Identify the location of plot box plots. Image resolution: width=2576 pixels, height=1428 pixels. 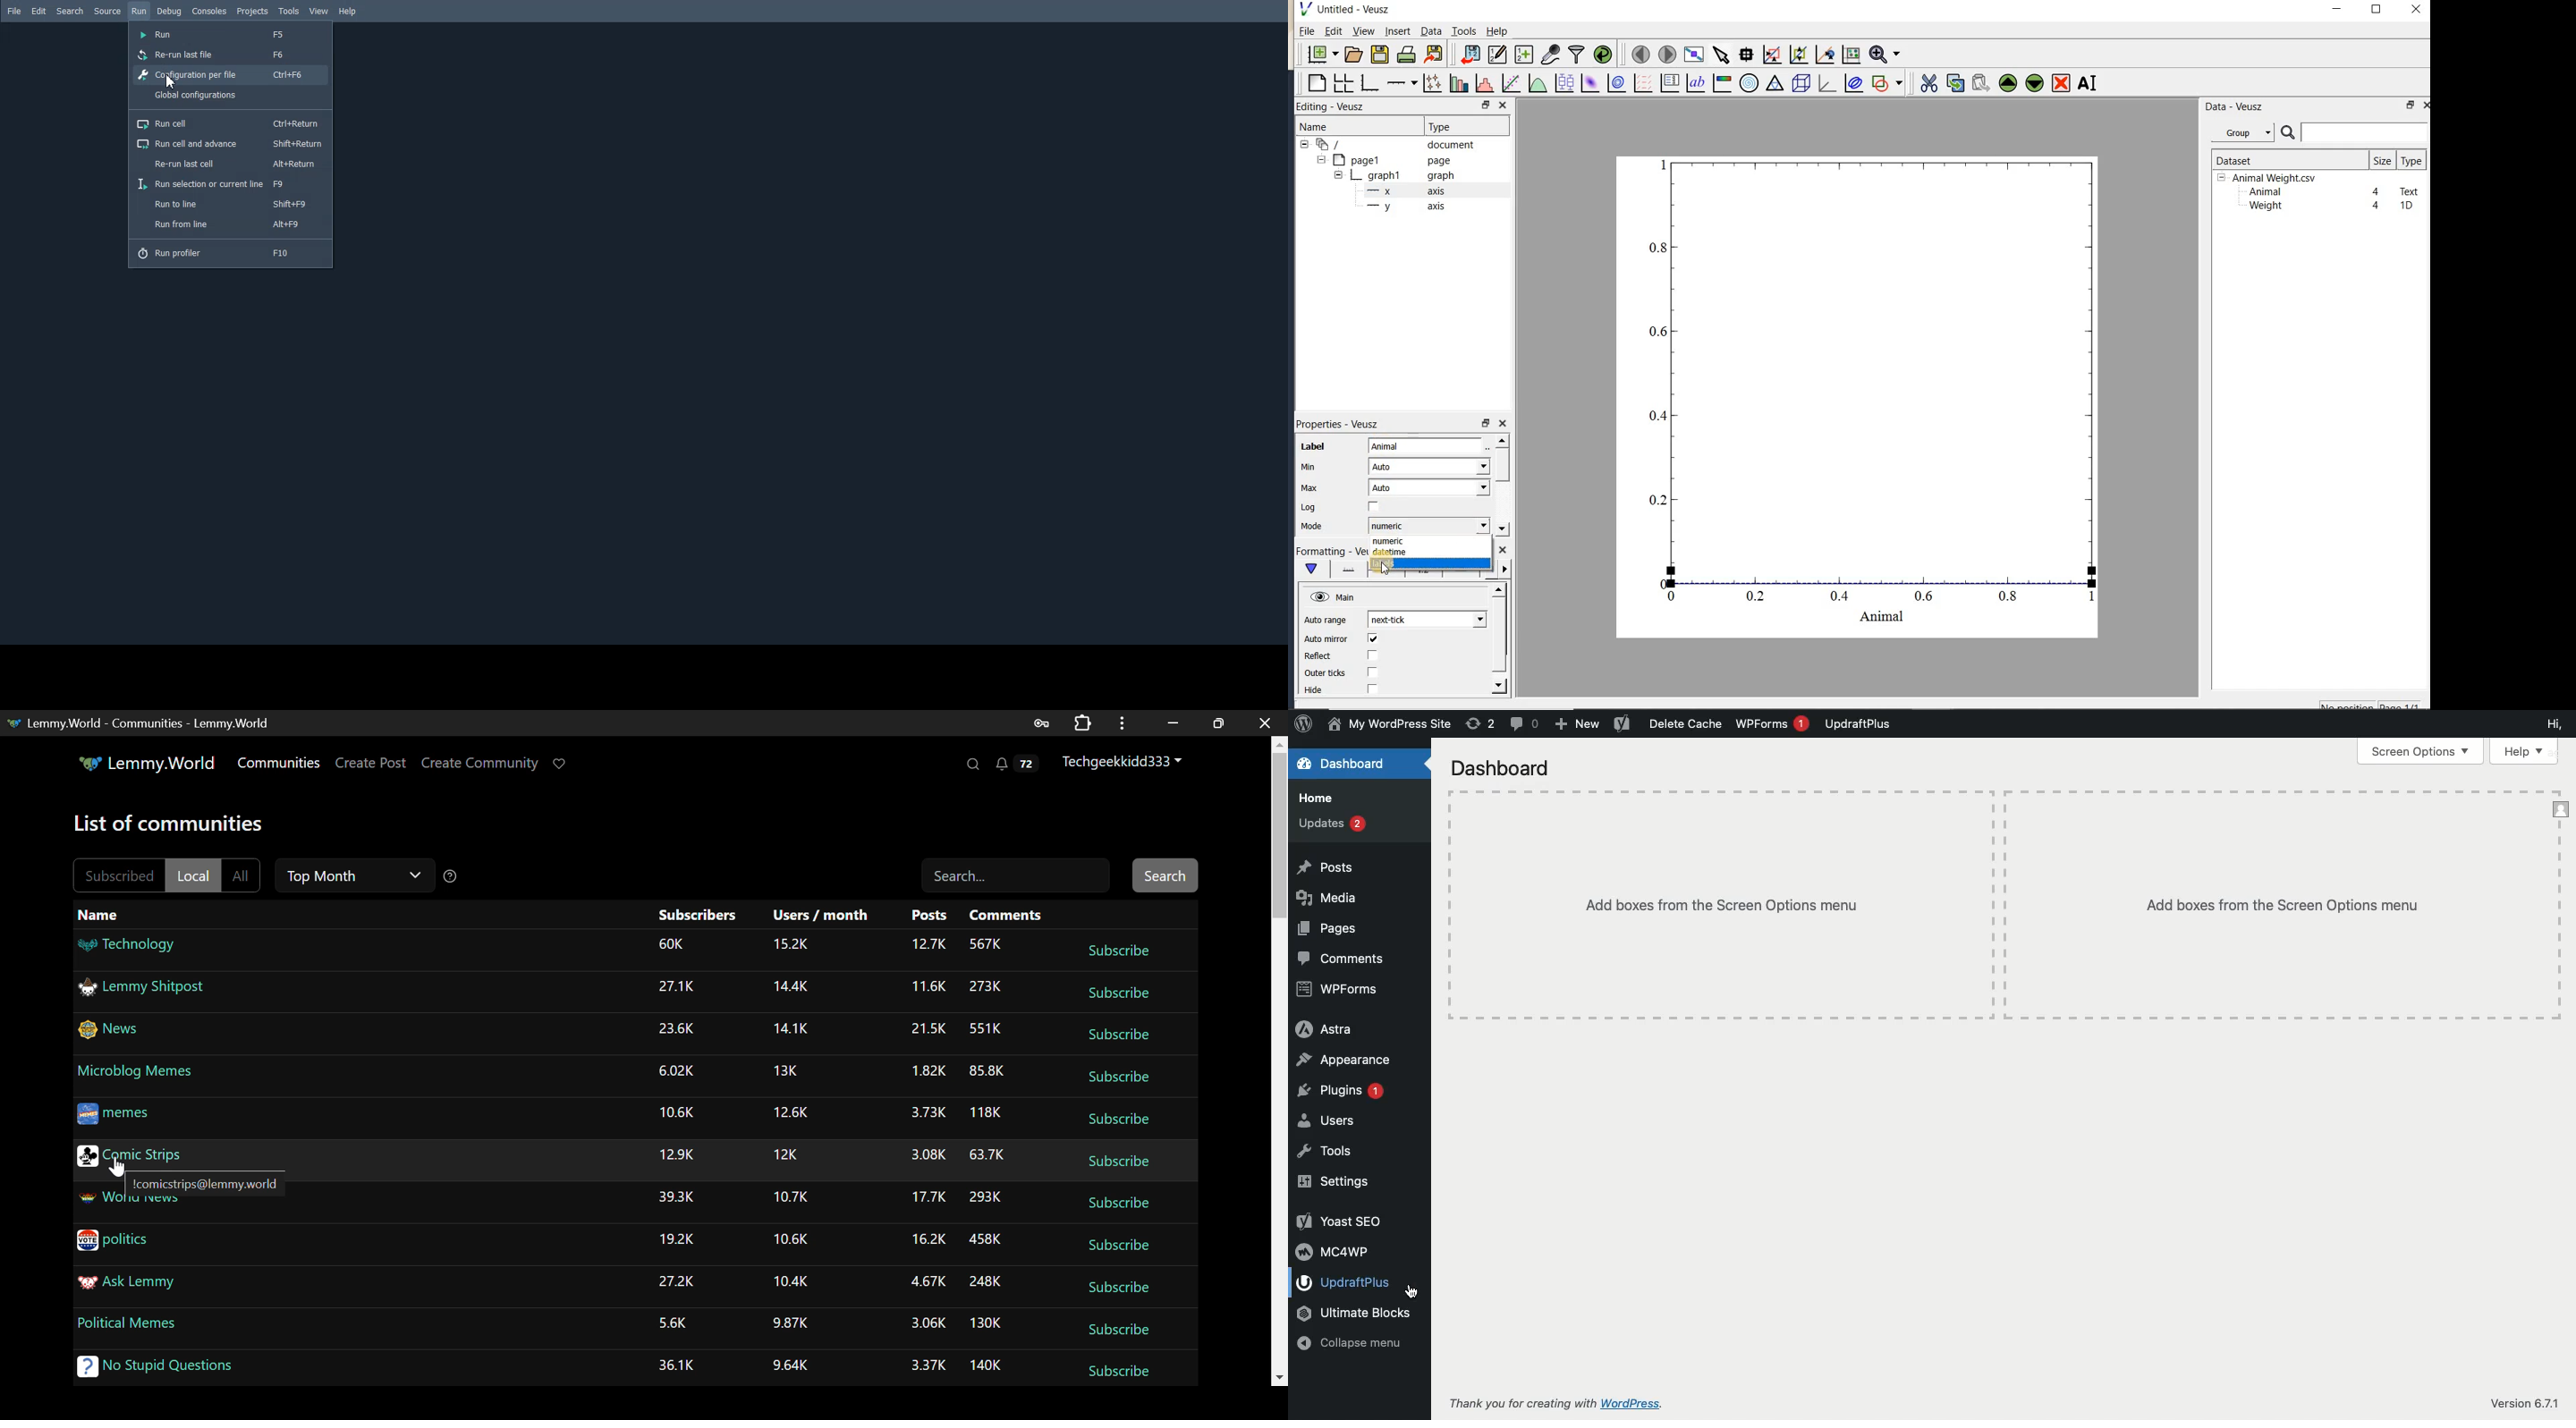
(1562, 84).